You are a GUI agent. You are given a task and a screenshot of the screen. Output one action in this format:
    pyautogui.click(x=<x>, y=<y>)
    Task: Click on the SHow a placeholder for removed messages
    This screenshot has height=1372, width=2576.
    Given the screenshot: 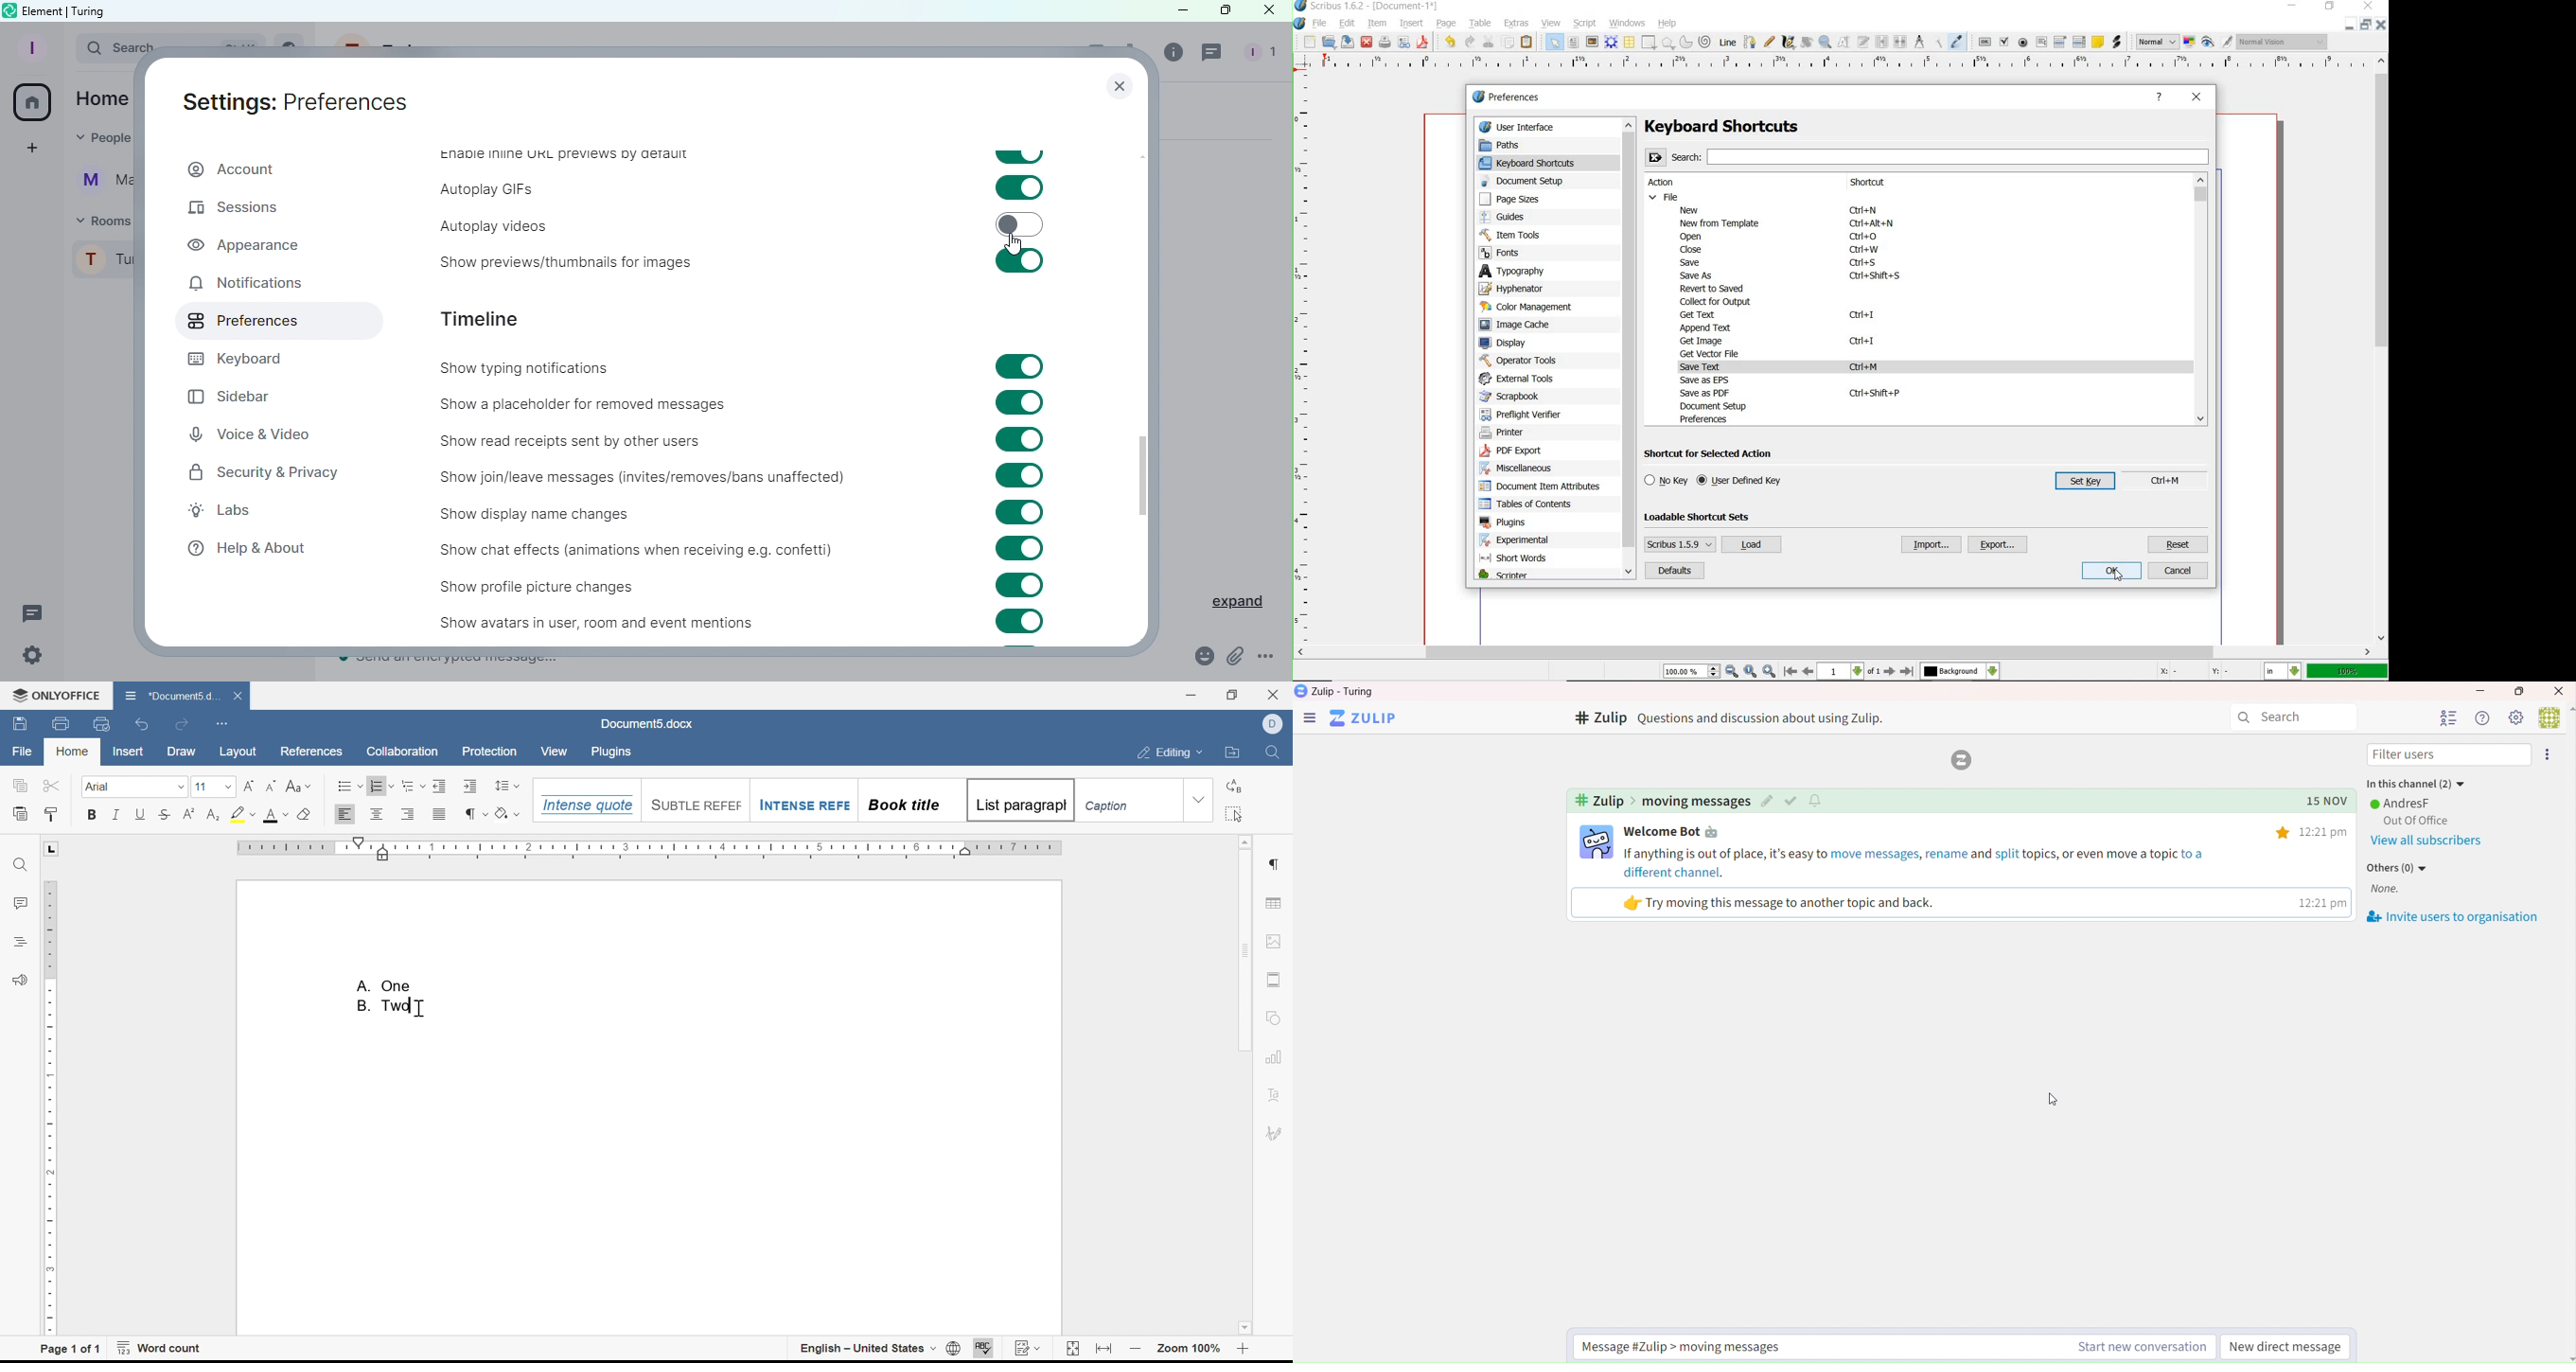 What is the action you would take?
    pyautogui.click(x=588, y=403)
    